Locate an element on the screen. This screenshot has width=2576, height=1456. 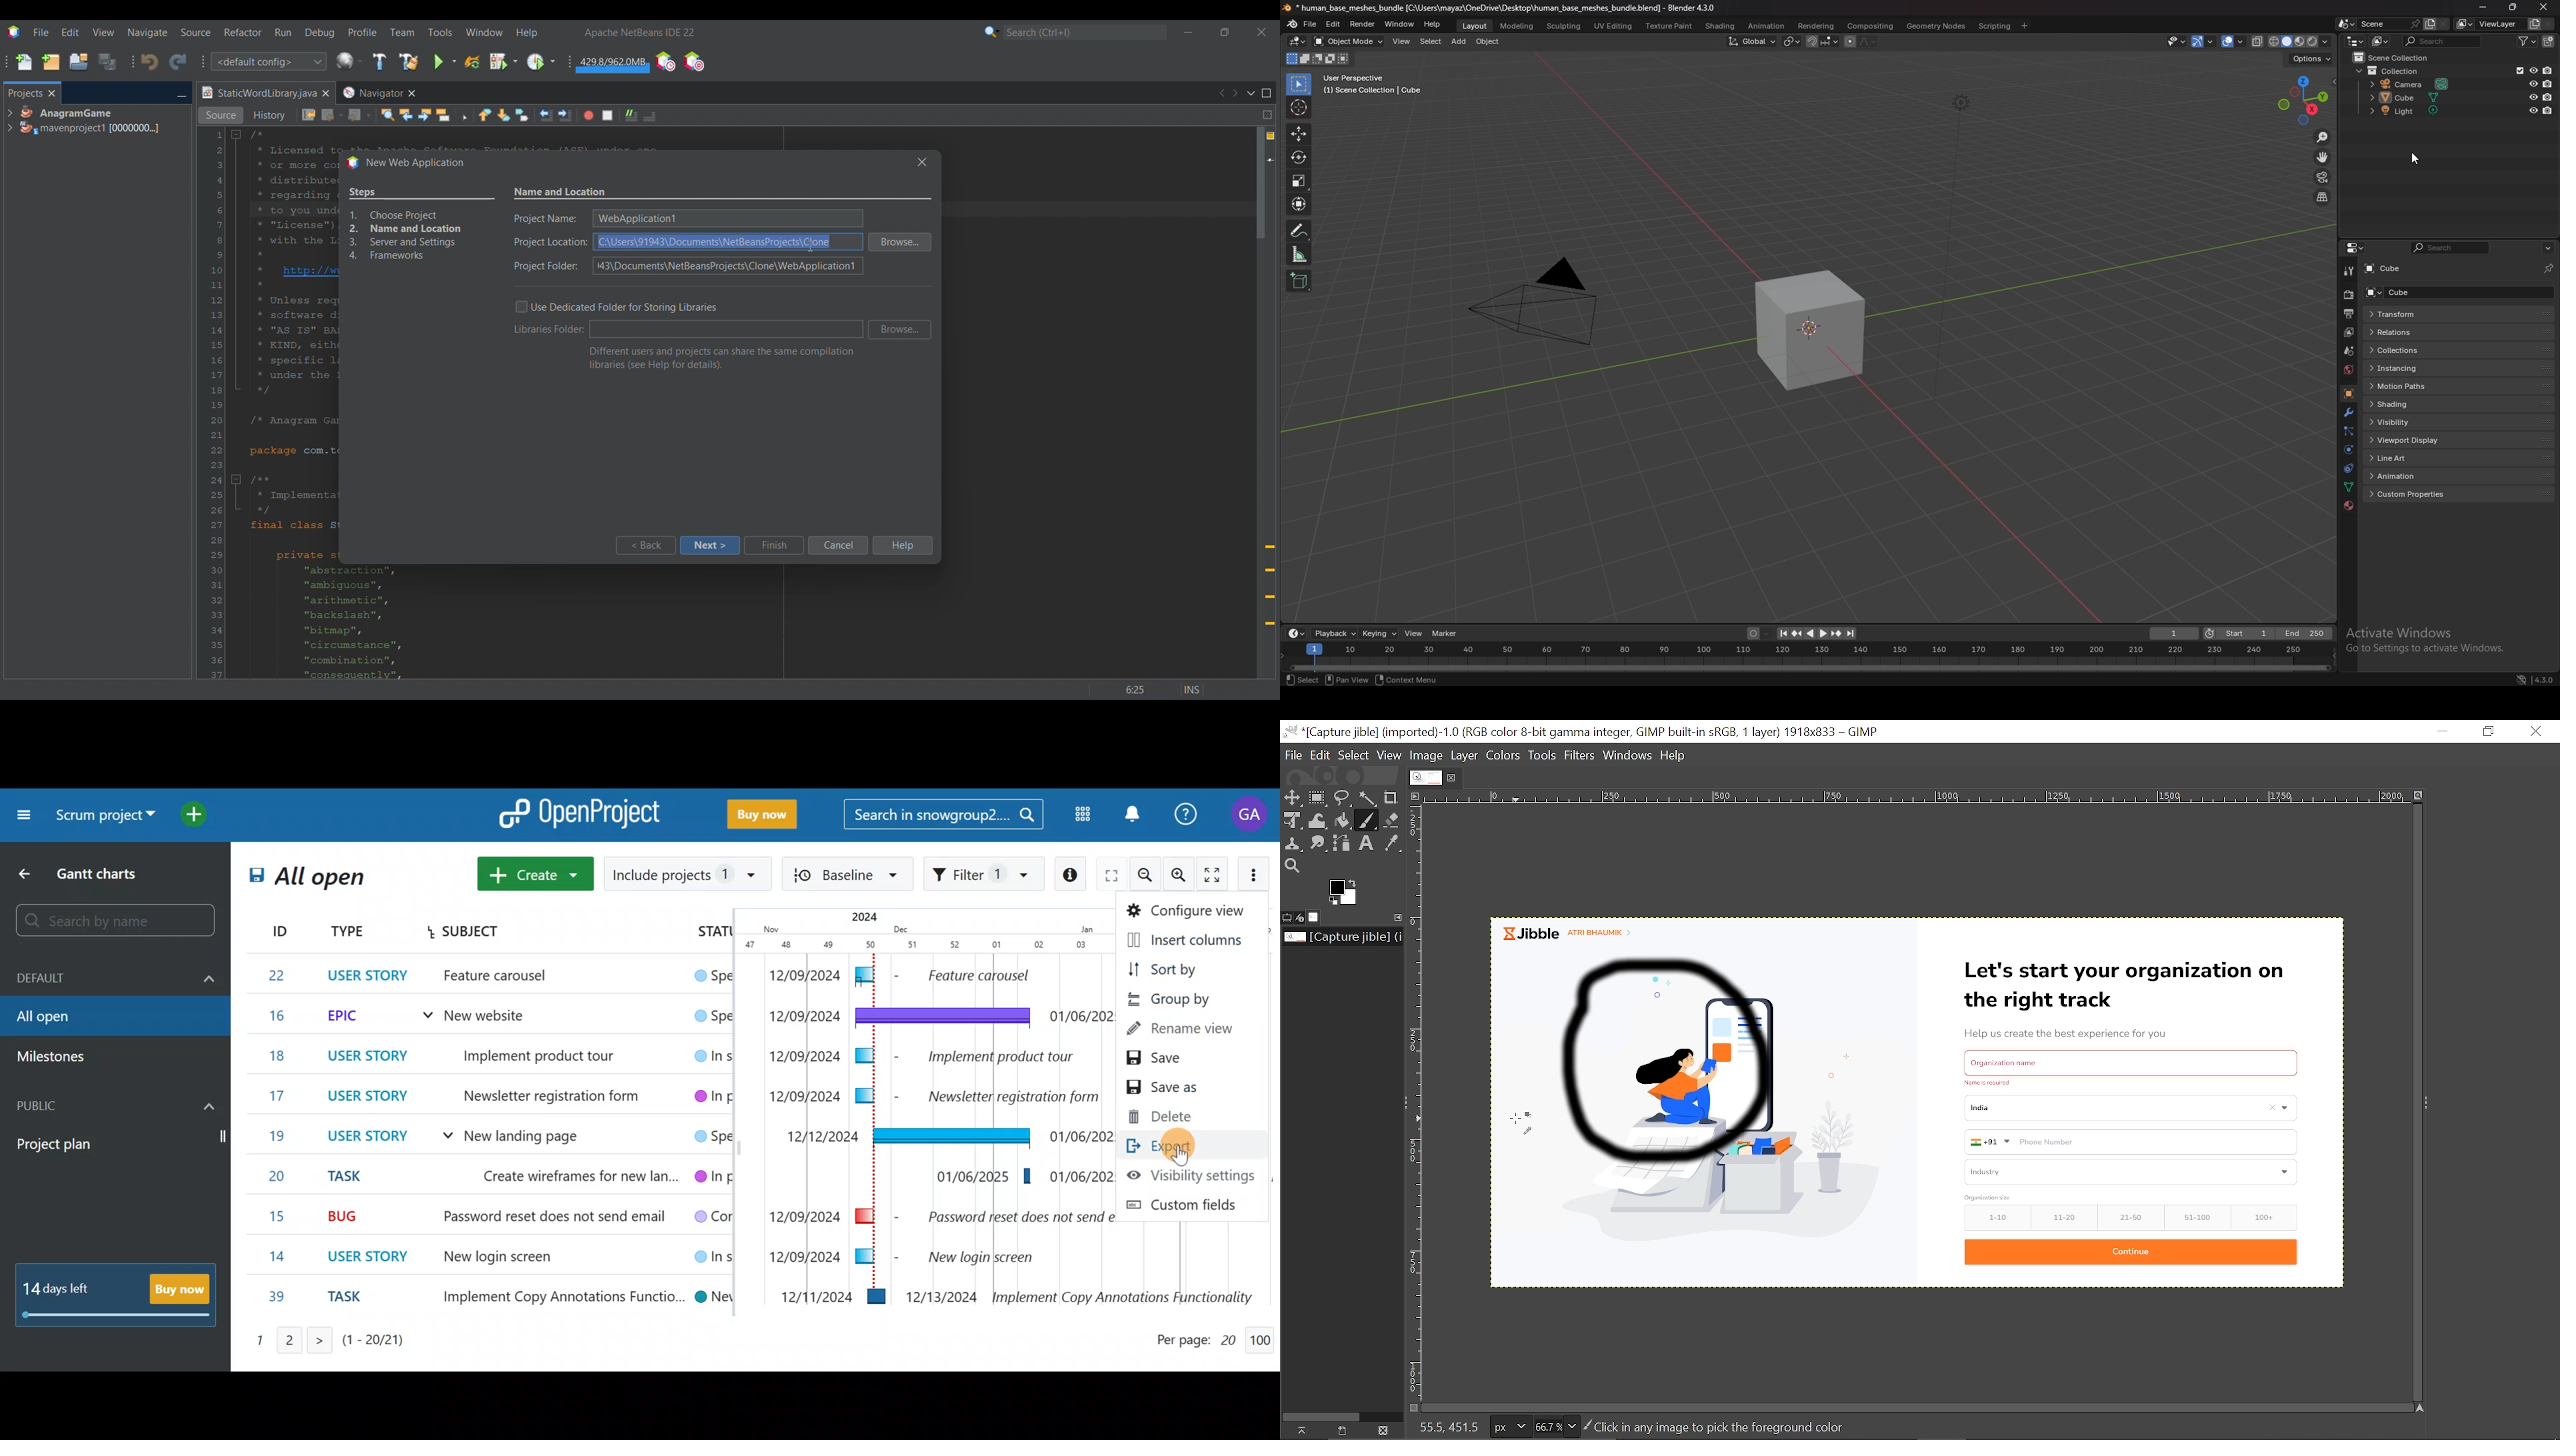
More actions is located at coordinates (1256, 873).